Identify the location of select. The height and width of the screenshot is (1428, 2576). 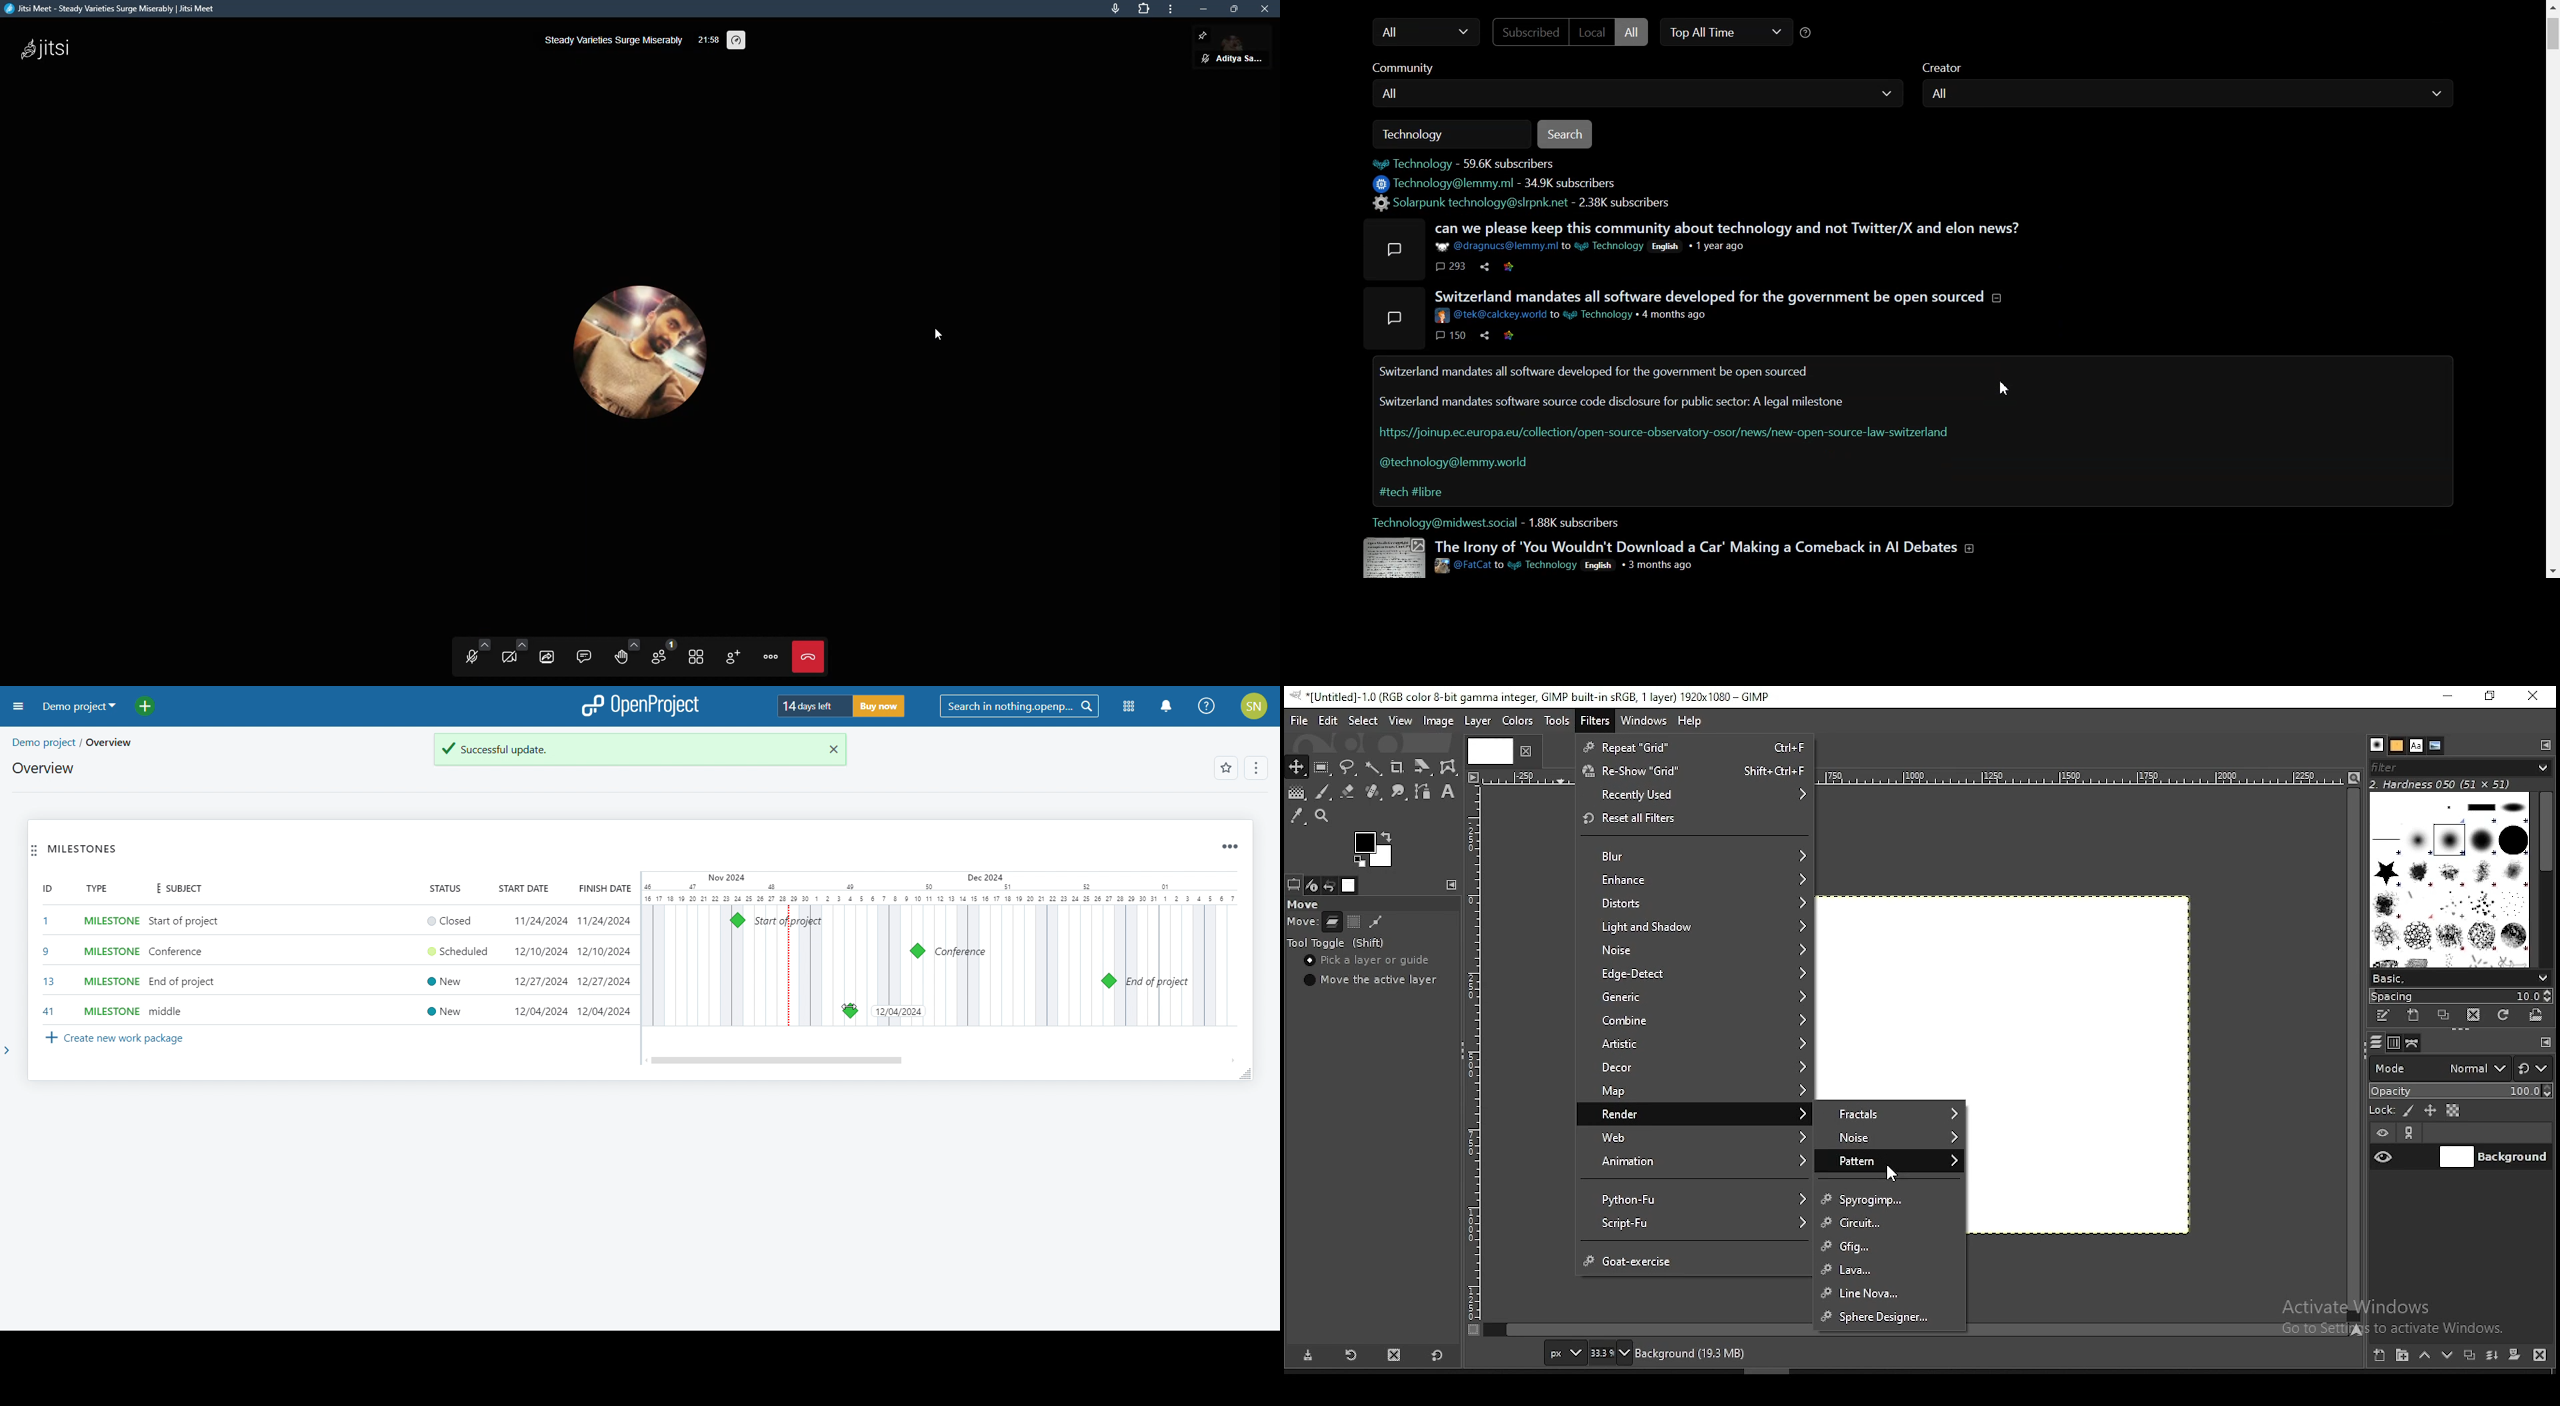
(1360, 720).